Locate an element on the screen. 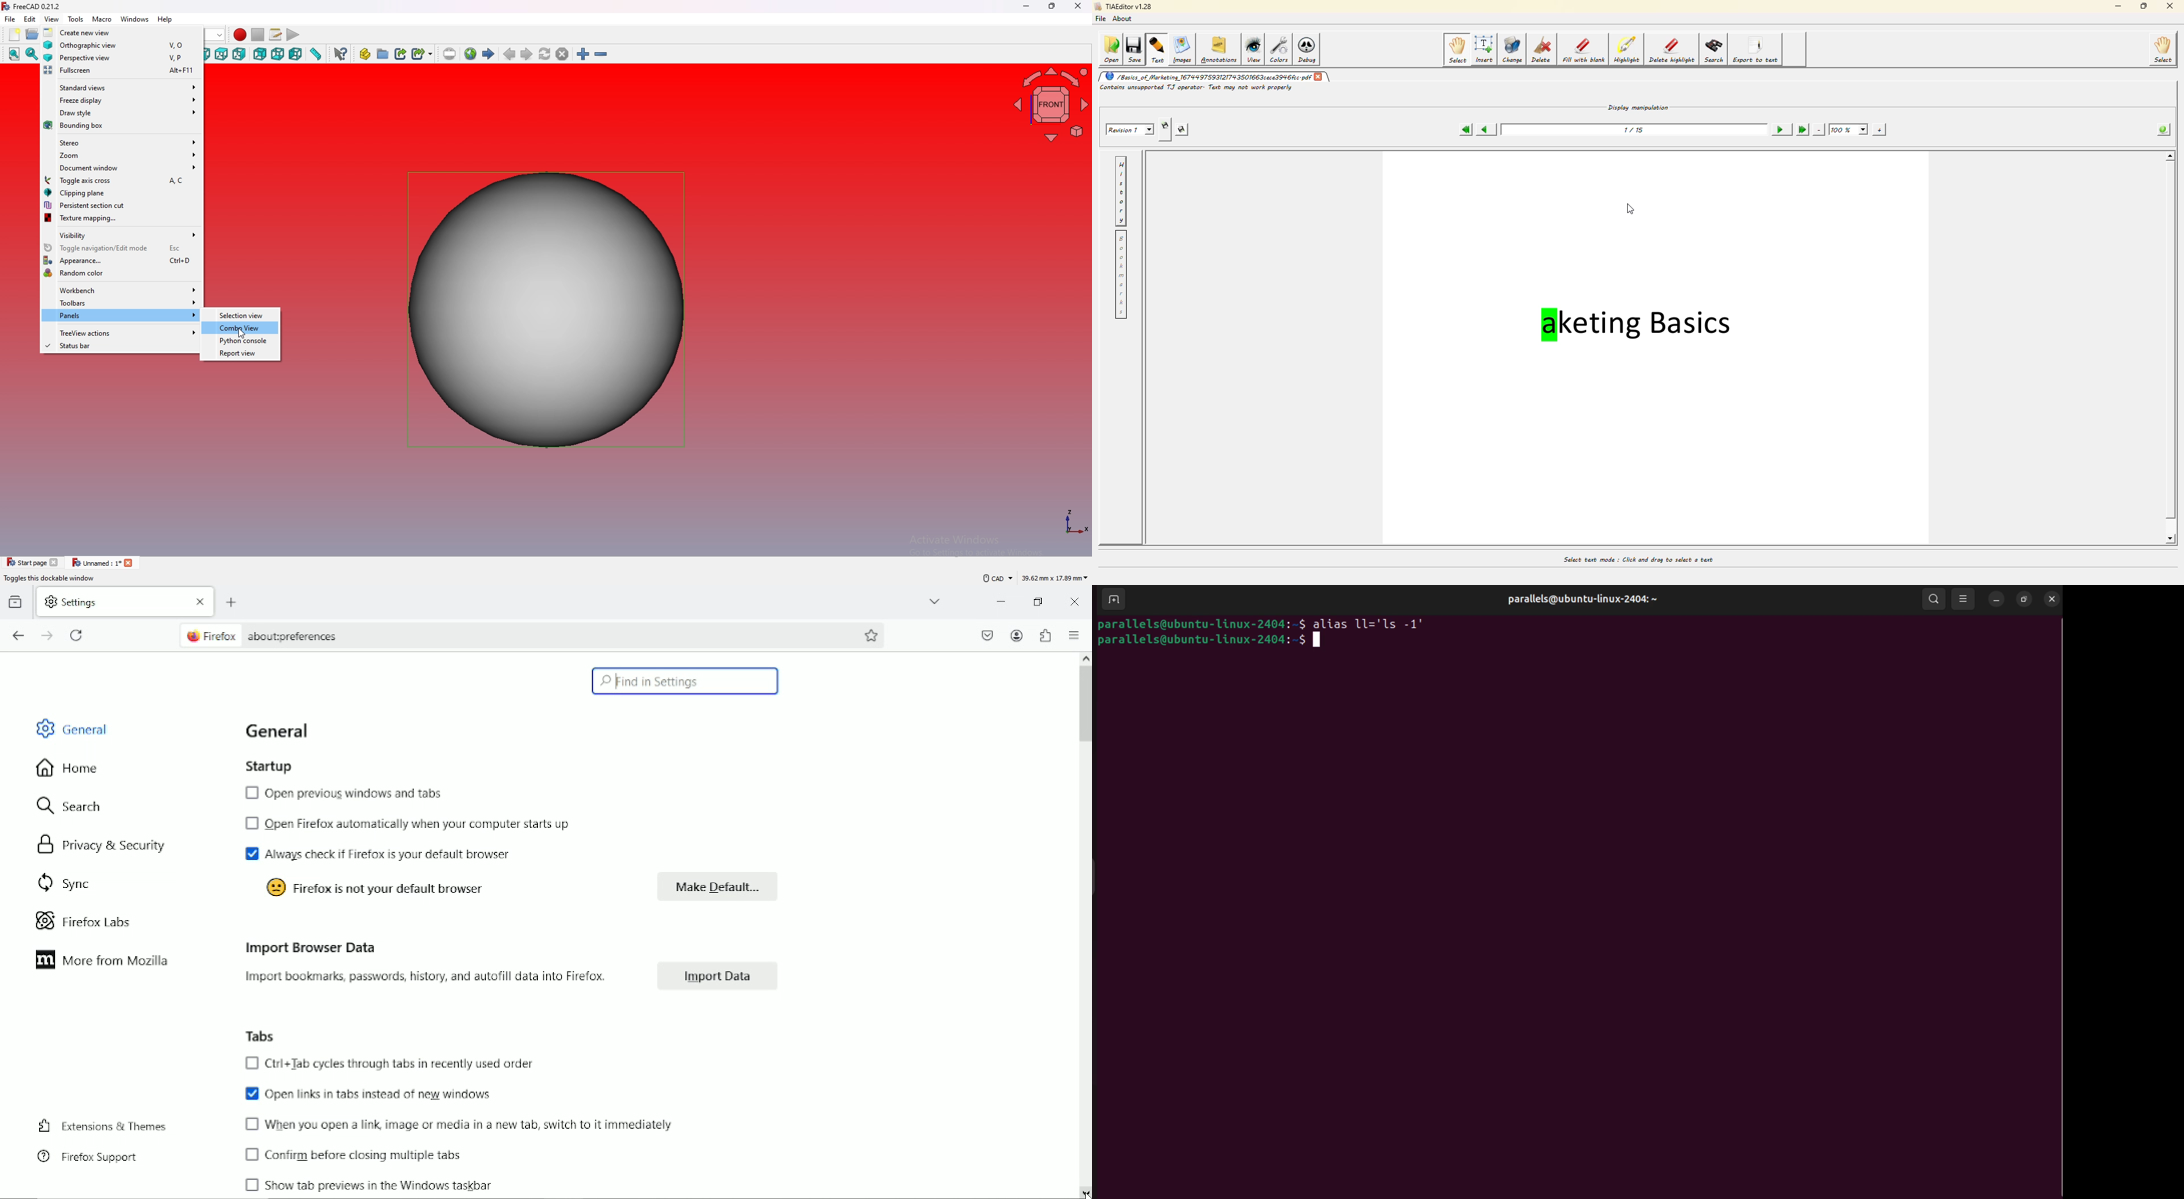  View recent browsing is located at coordinates (15, 602).